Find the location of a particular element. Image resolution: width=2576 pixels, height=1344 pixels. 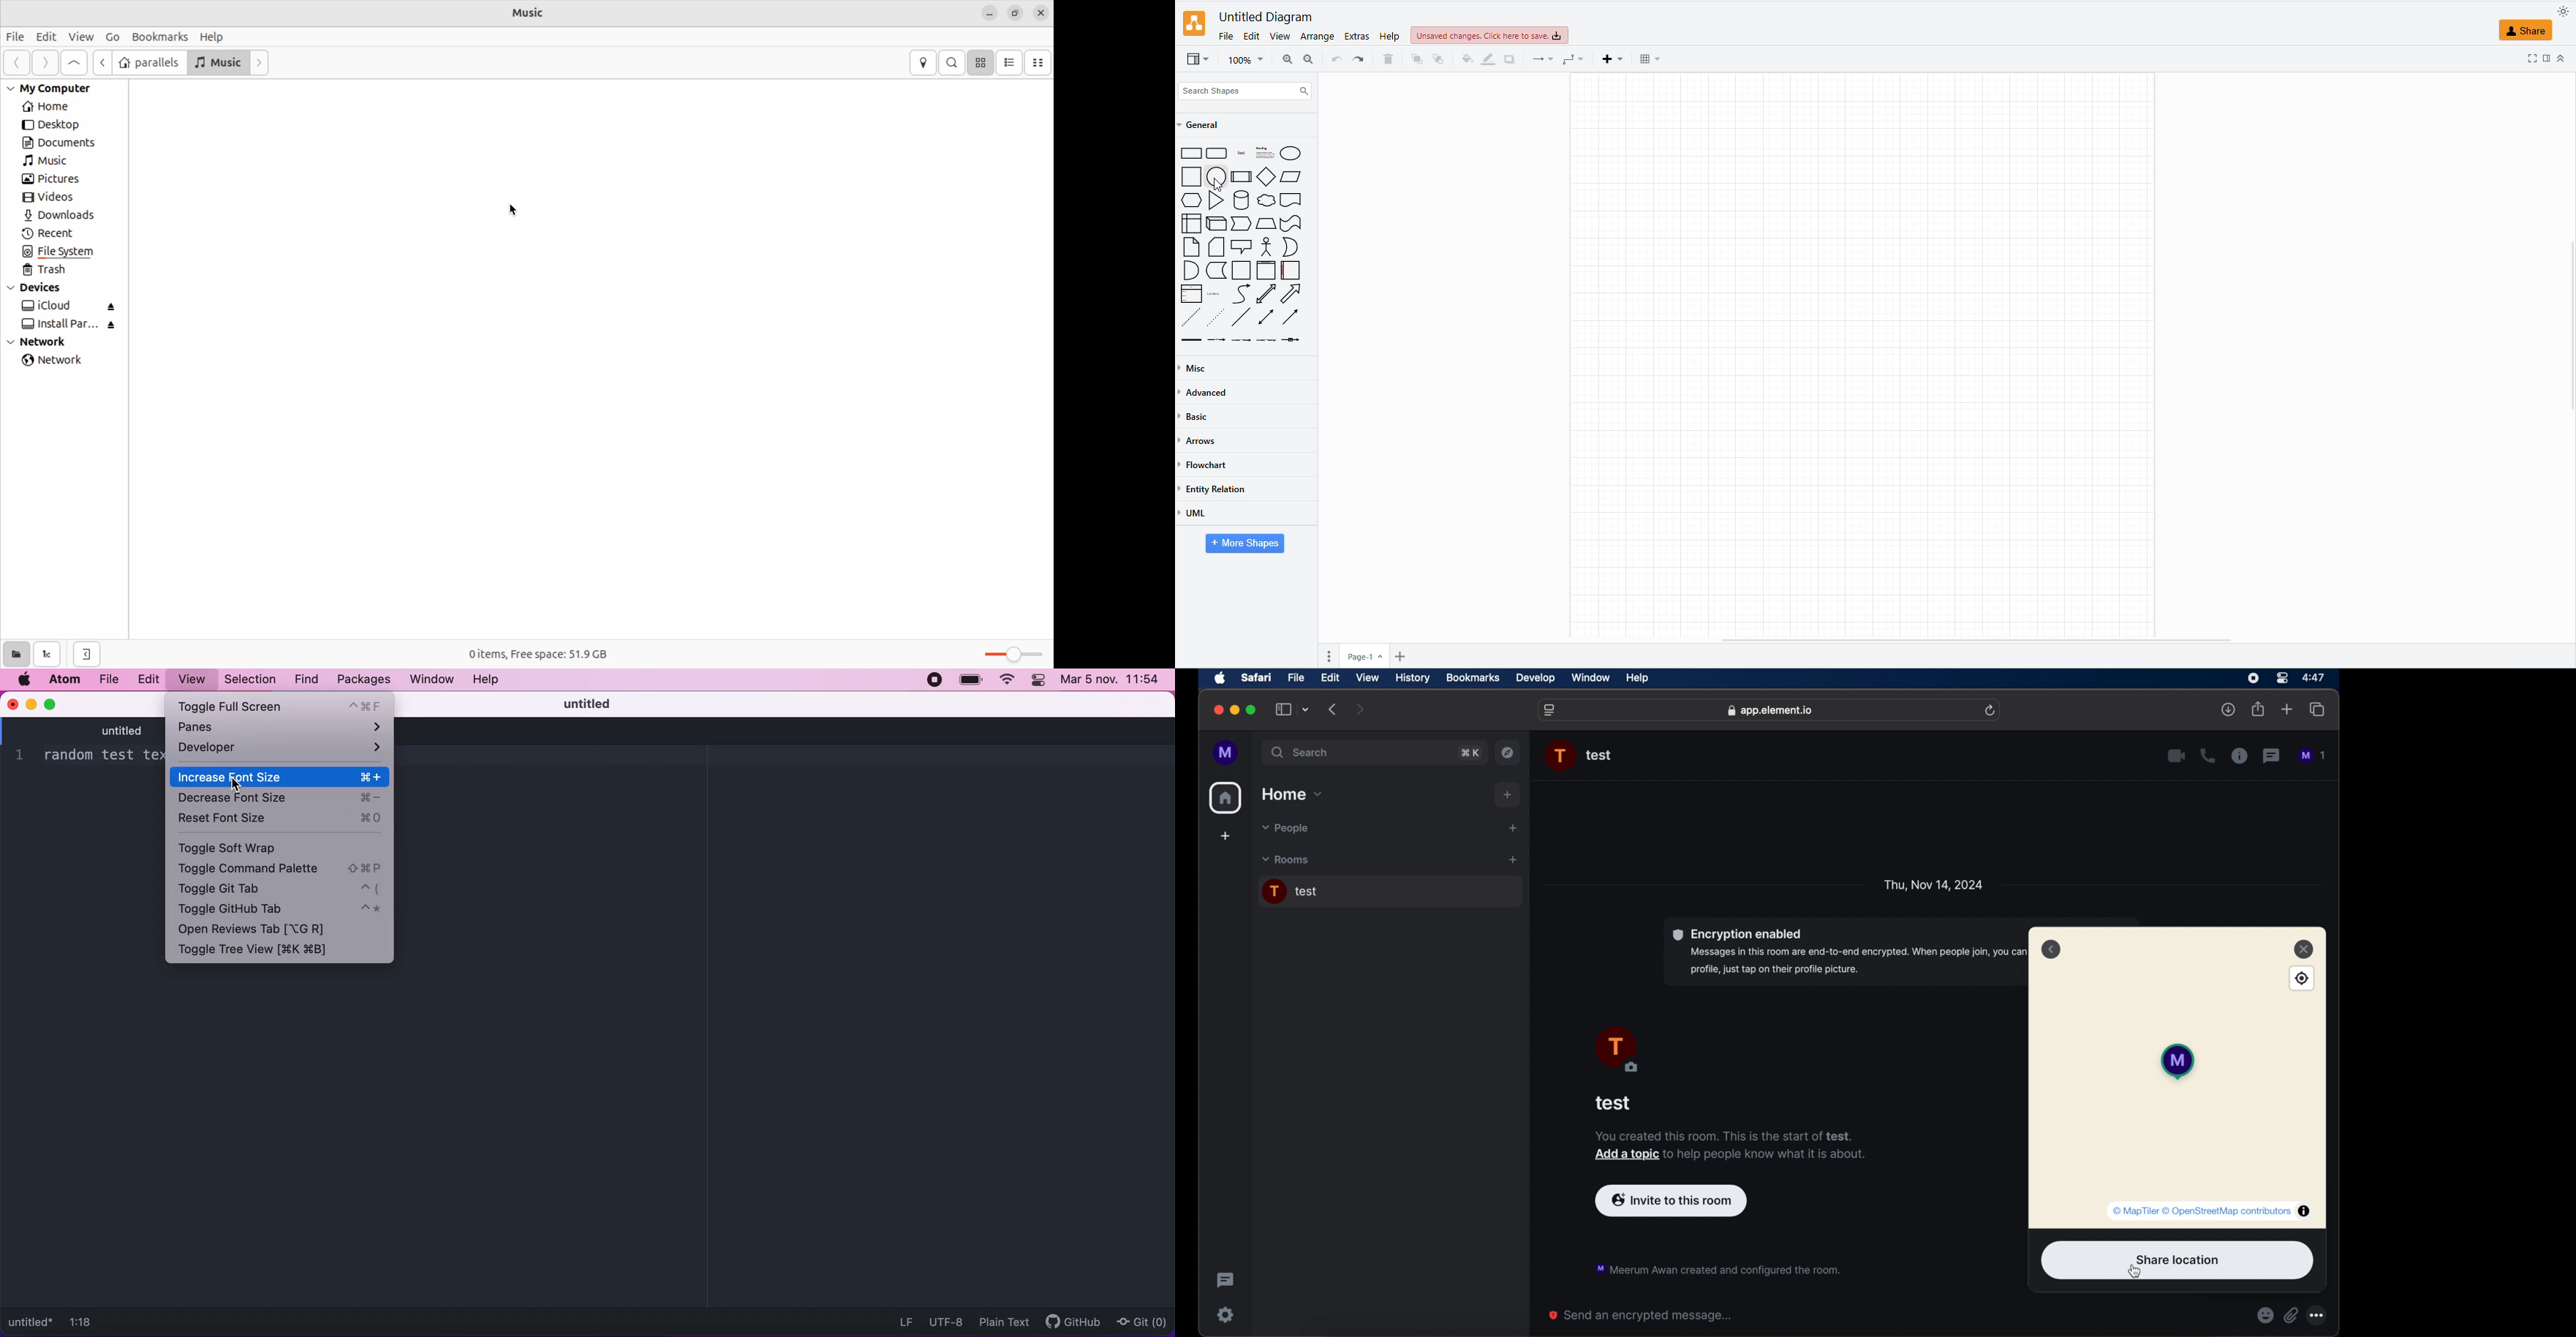

FILE NAME is located at coordinates (1267, 17).